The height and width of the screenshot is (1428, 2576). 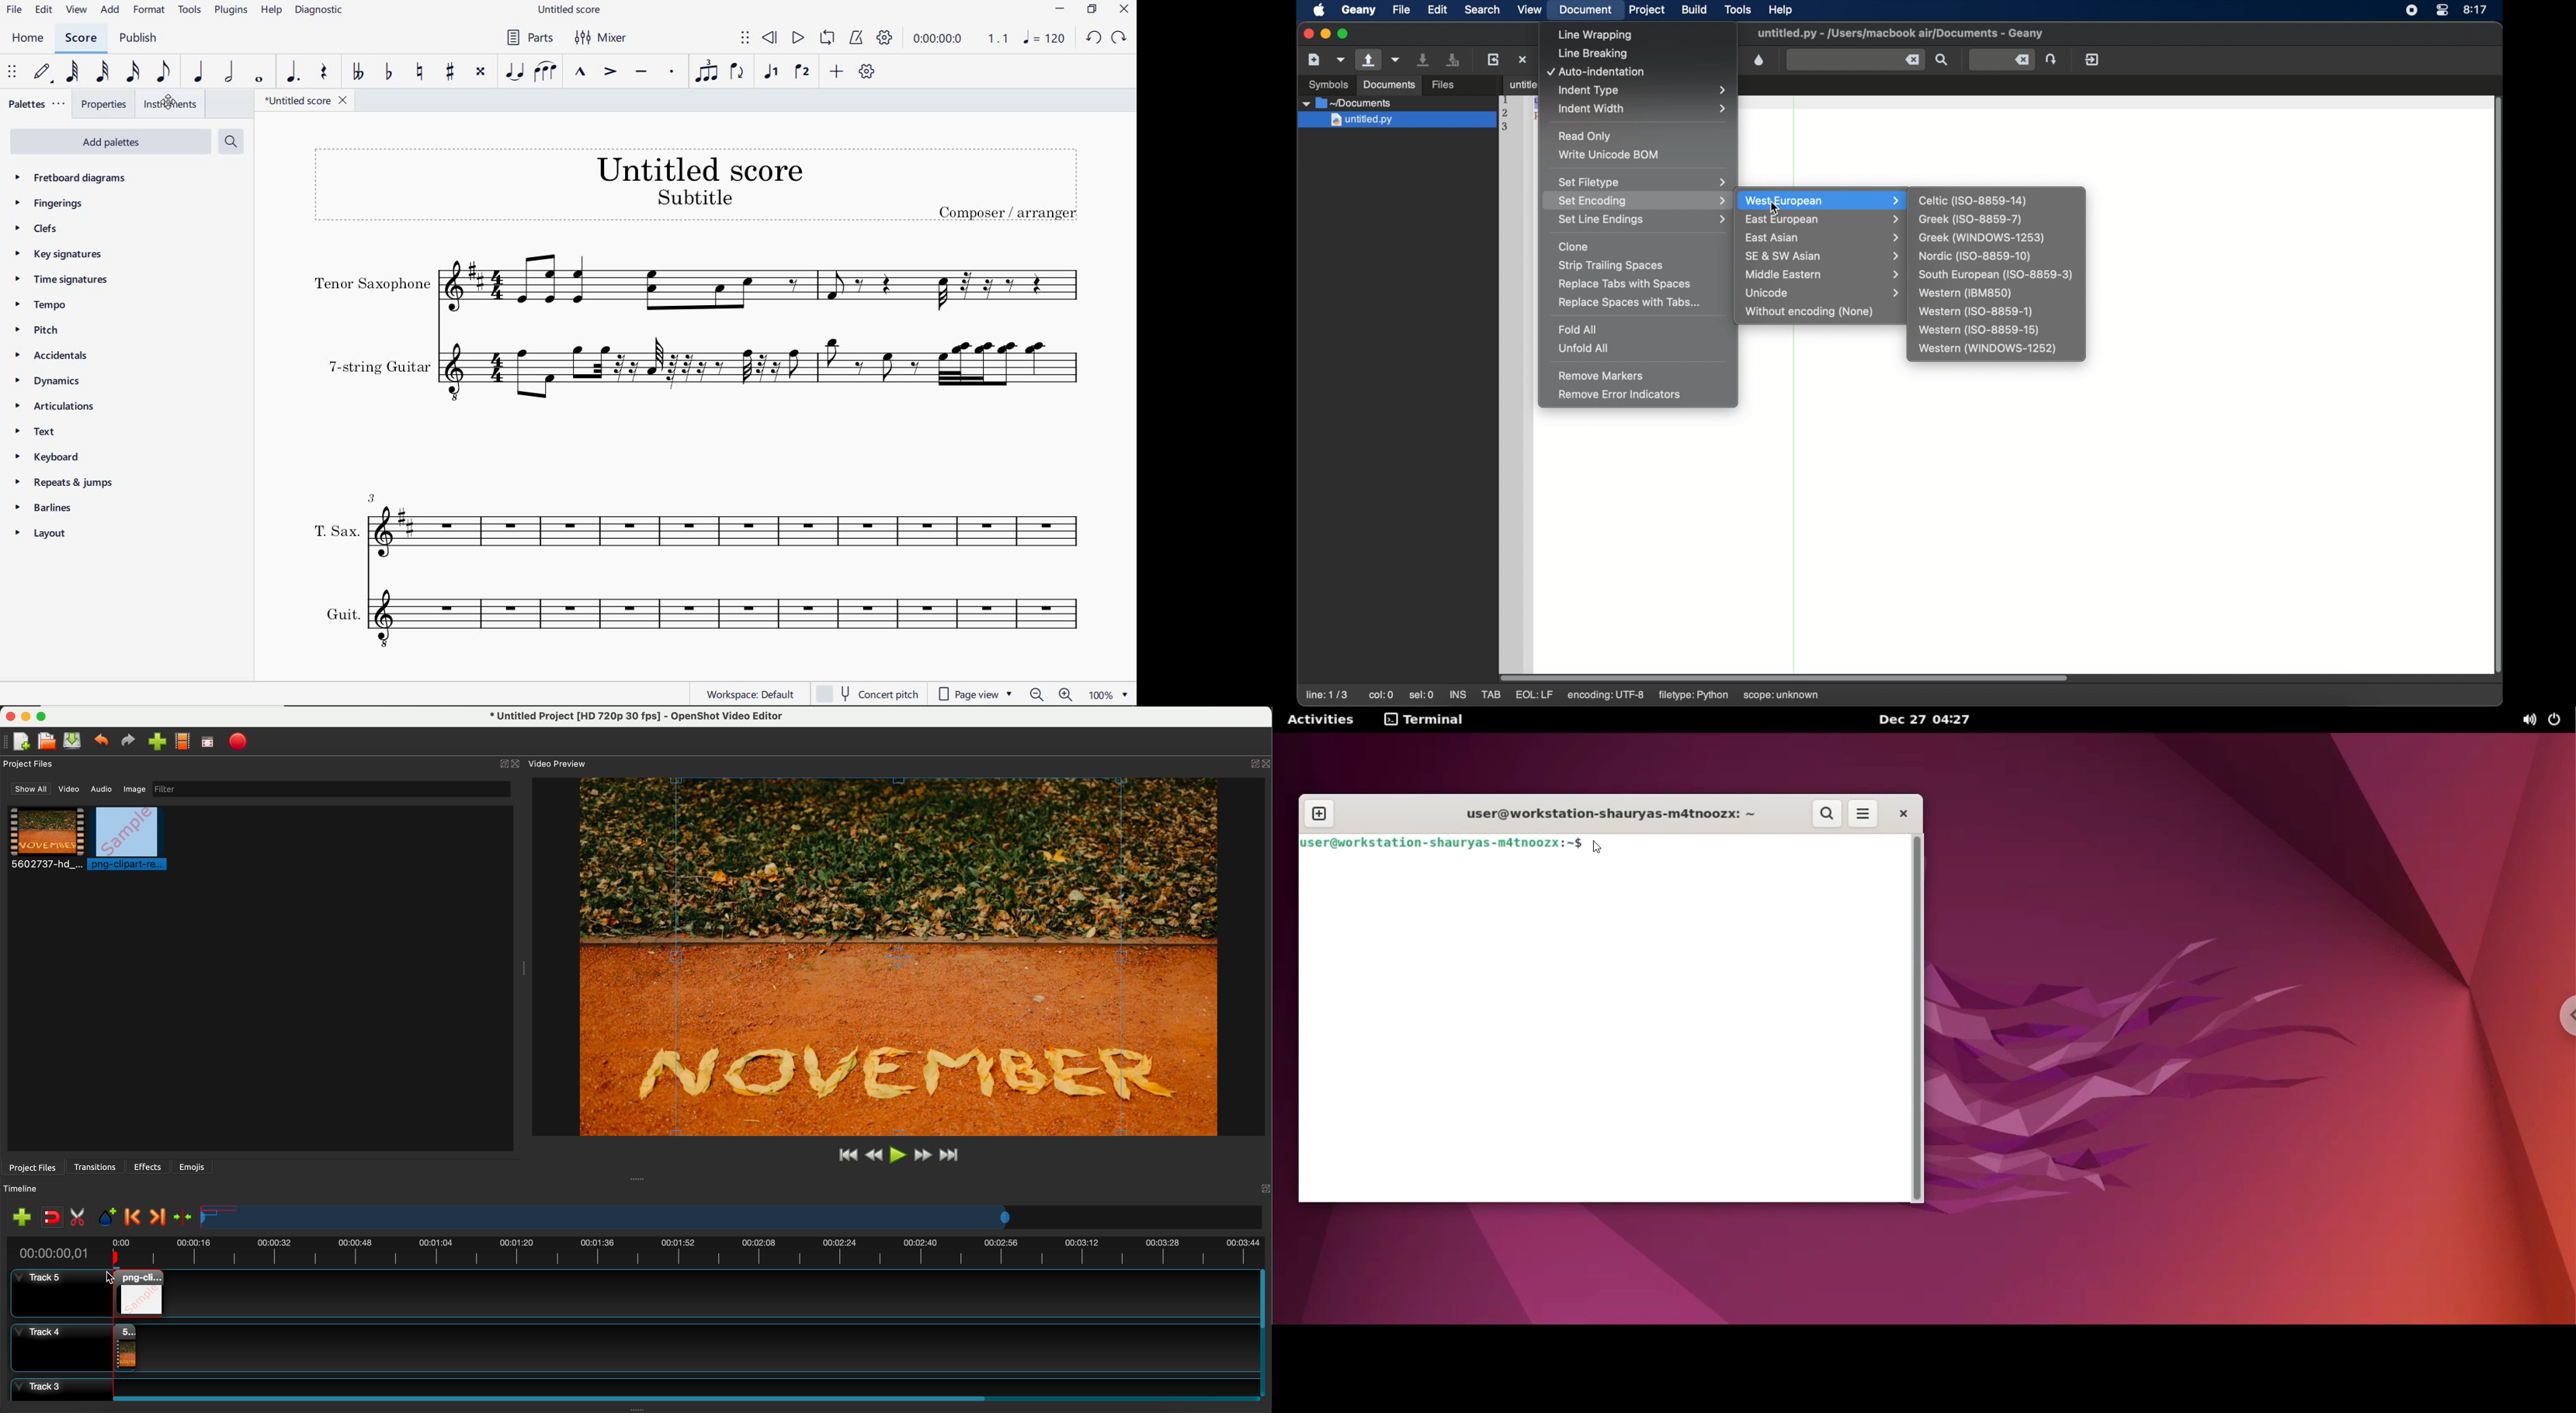 What do you see at coordinates (866, 694) in the screenshot?
I see `CONCERT PITCH` at bounding box center [866, 694].